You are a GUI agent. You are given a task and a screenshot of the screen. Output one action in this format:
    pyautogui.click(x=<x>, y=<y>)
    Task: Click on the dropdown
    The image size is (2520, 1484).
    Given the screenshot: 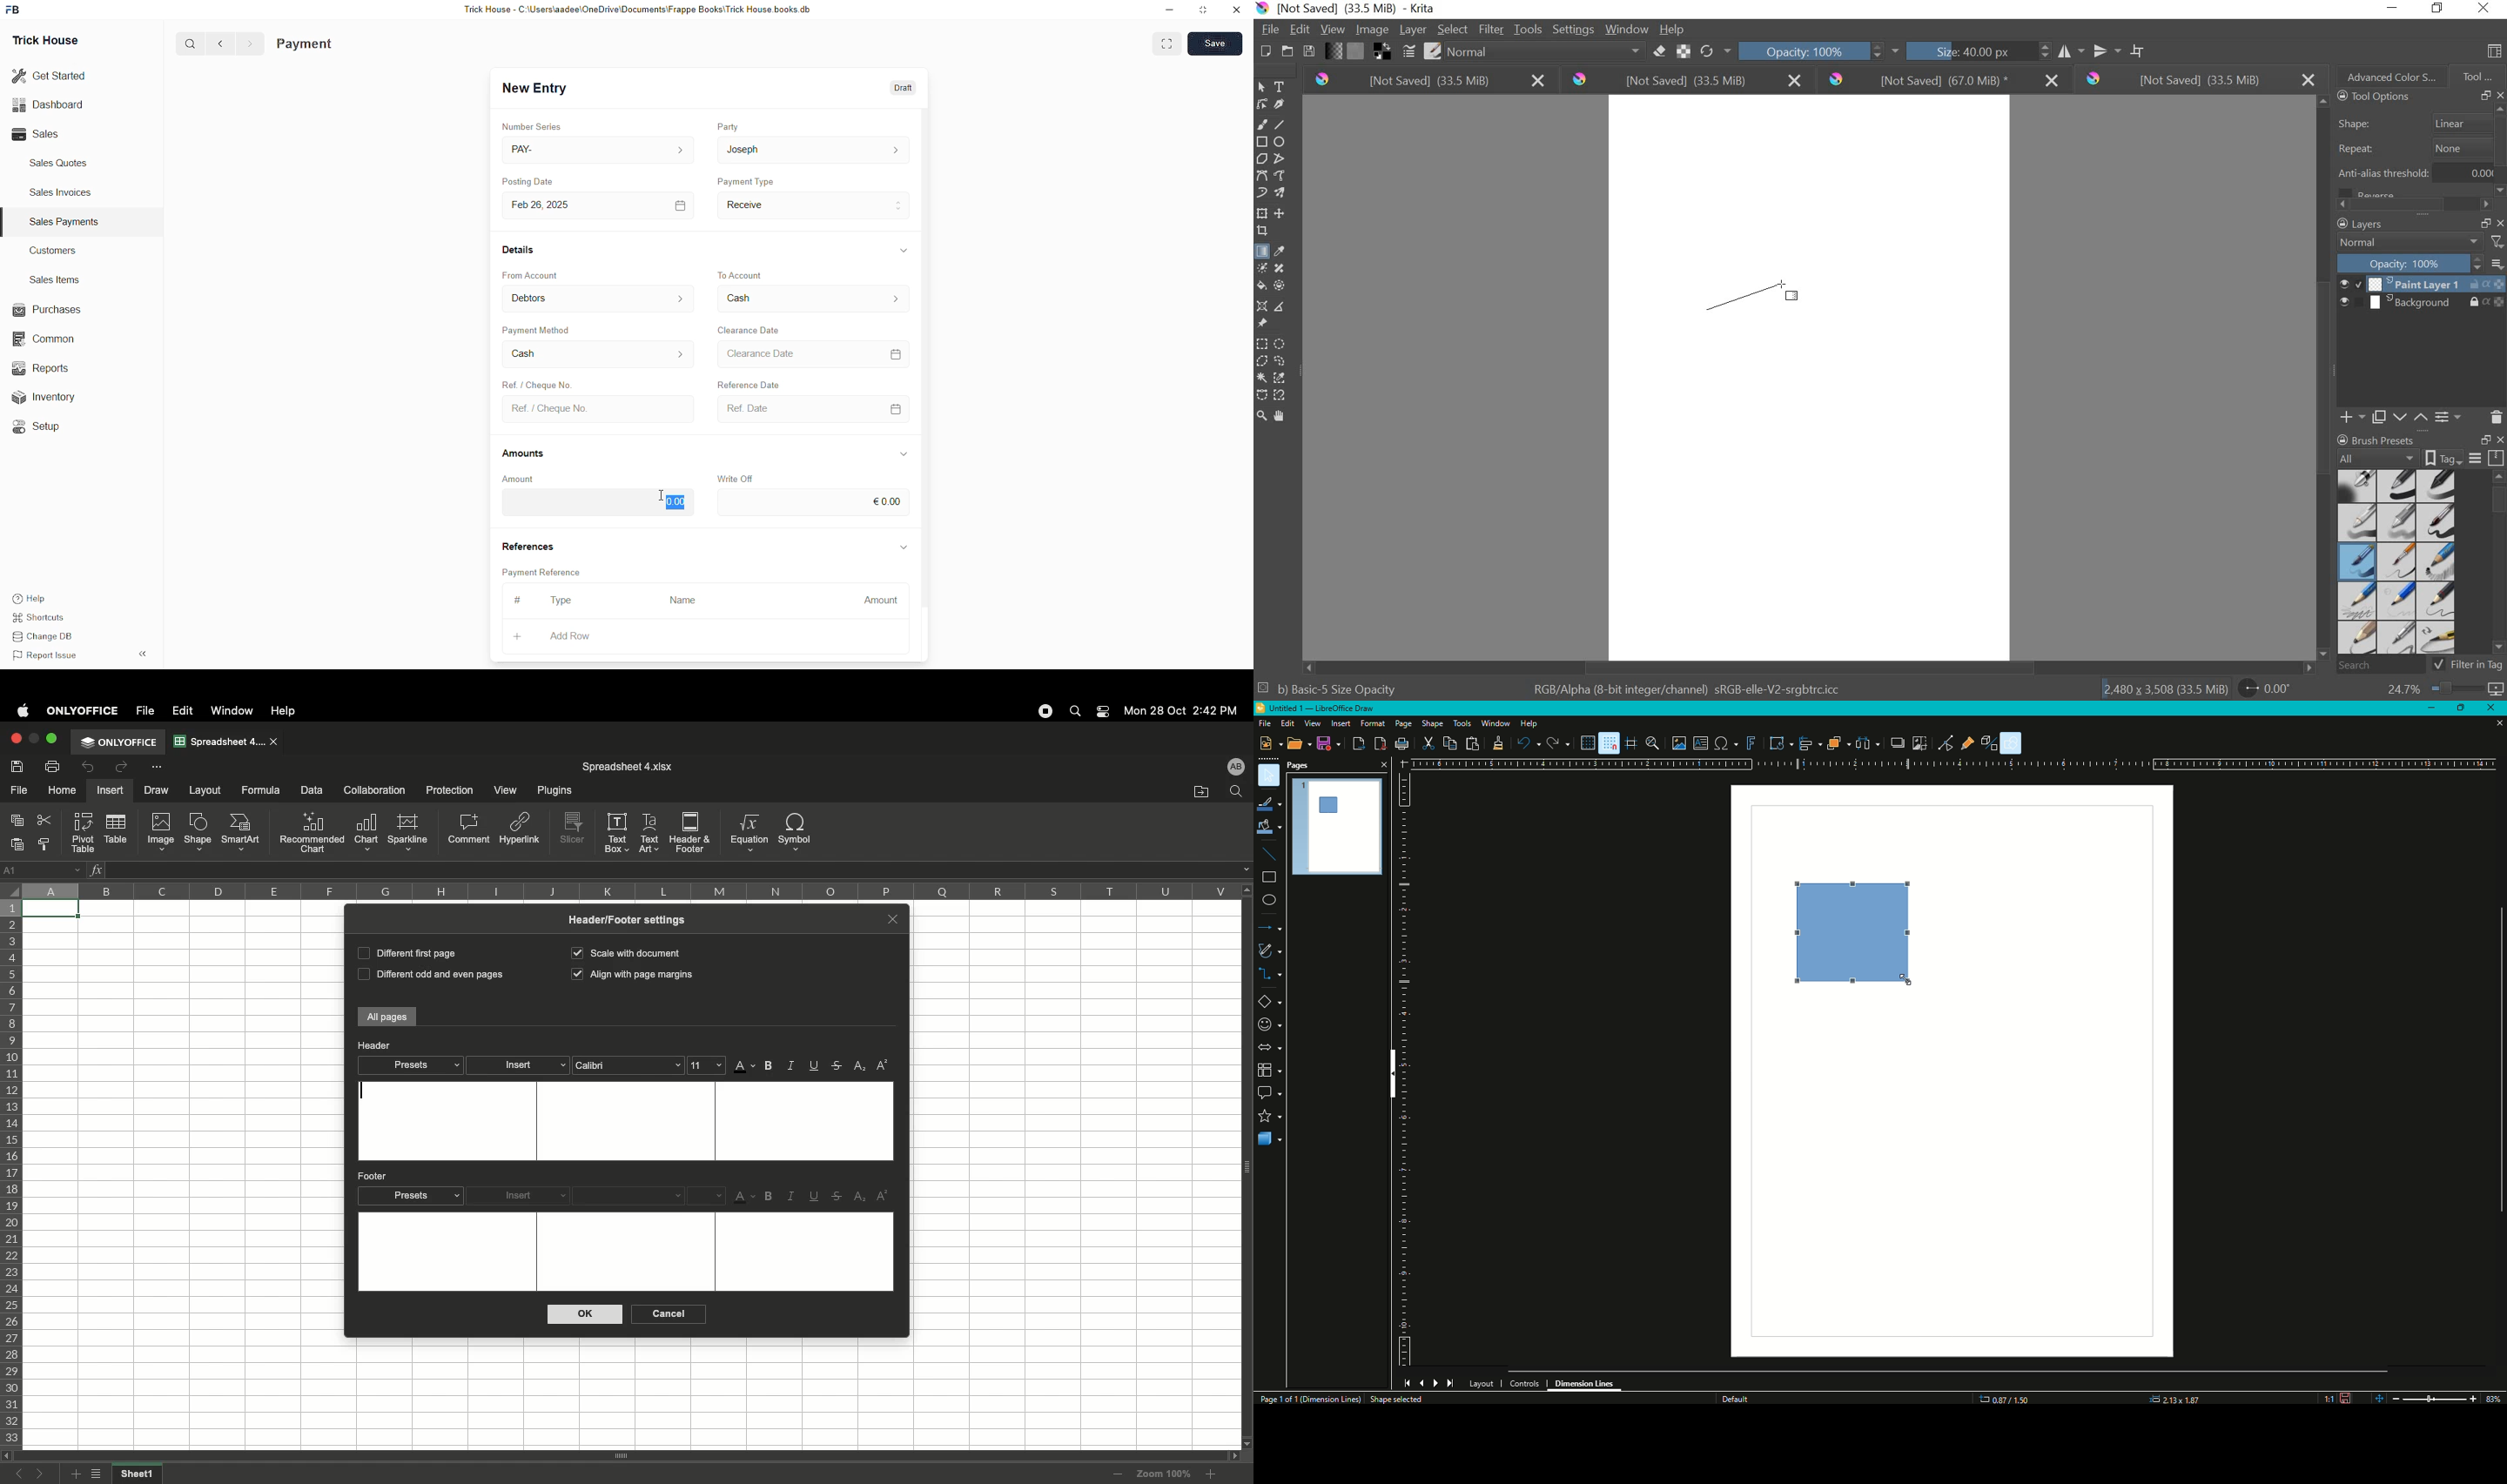 What is the action you would take?
    pyautogui.click(x=1246, y=870)
    